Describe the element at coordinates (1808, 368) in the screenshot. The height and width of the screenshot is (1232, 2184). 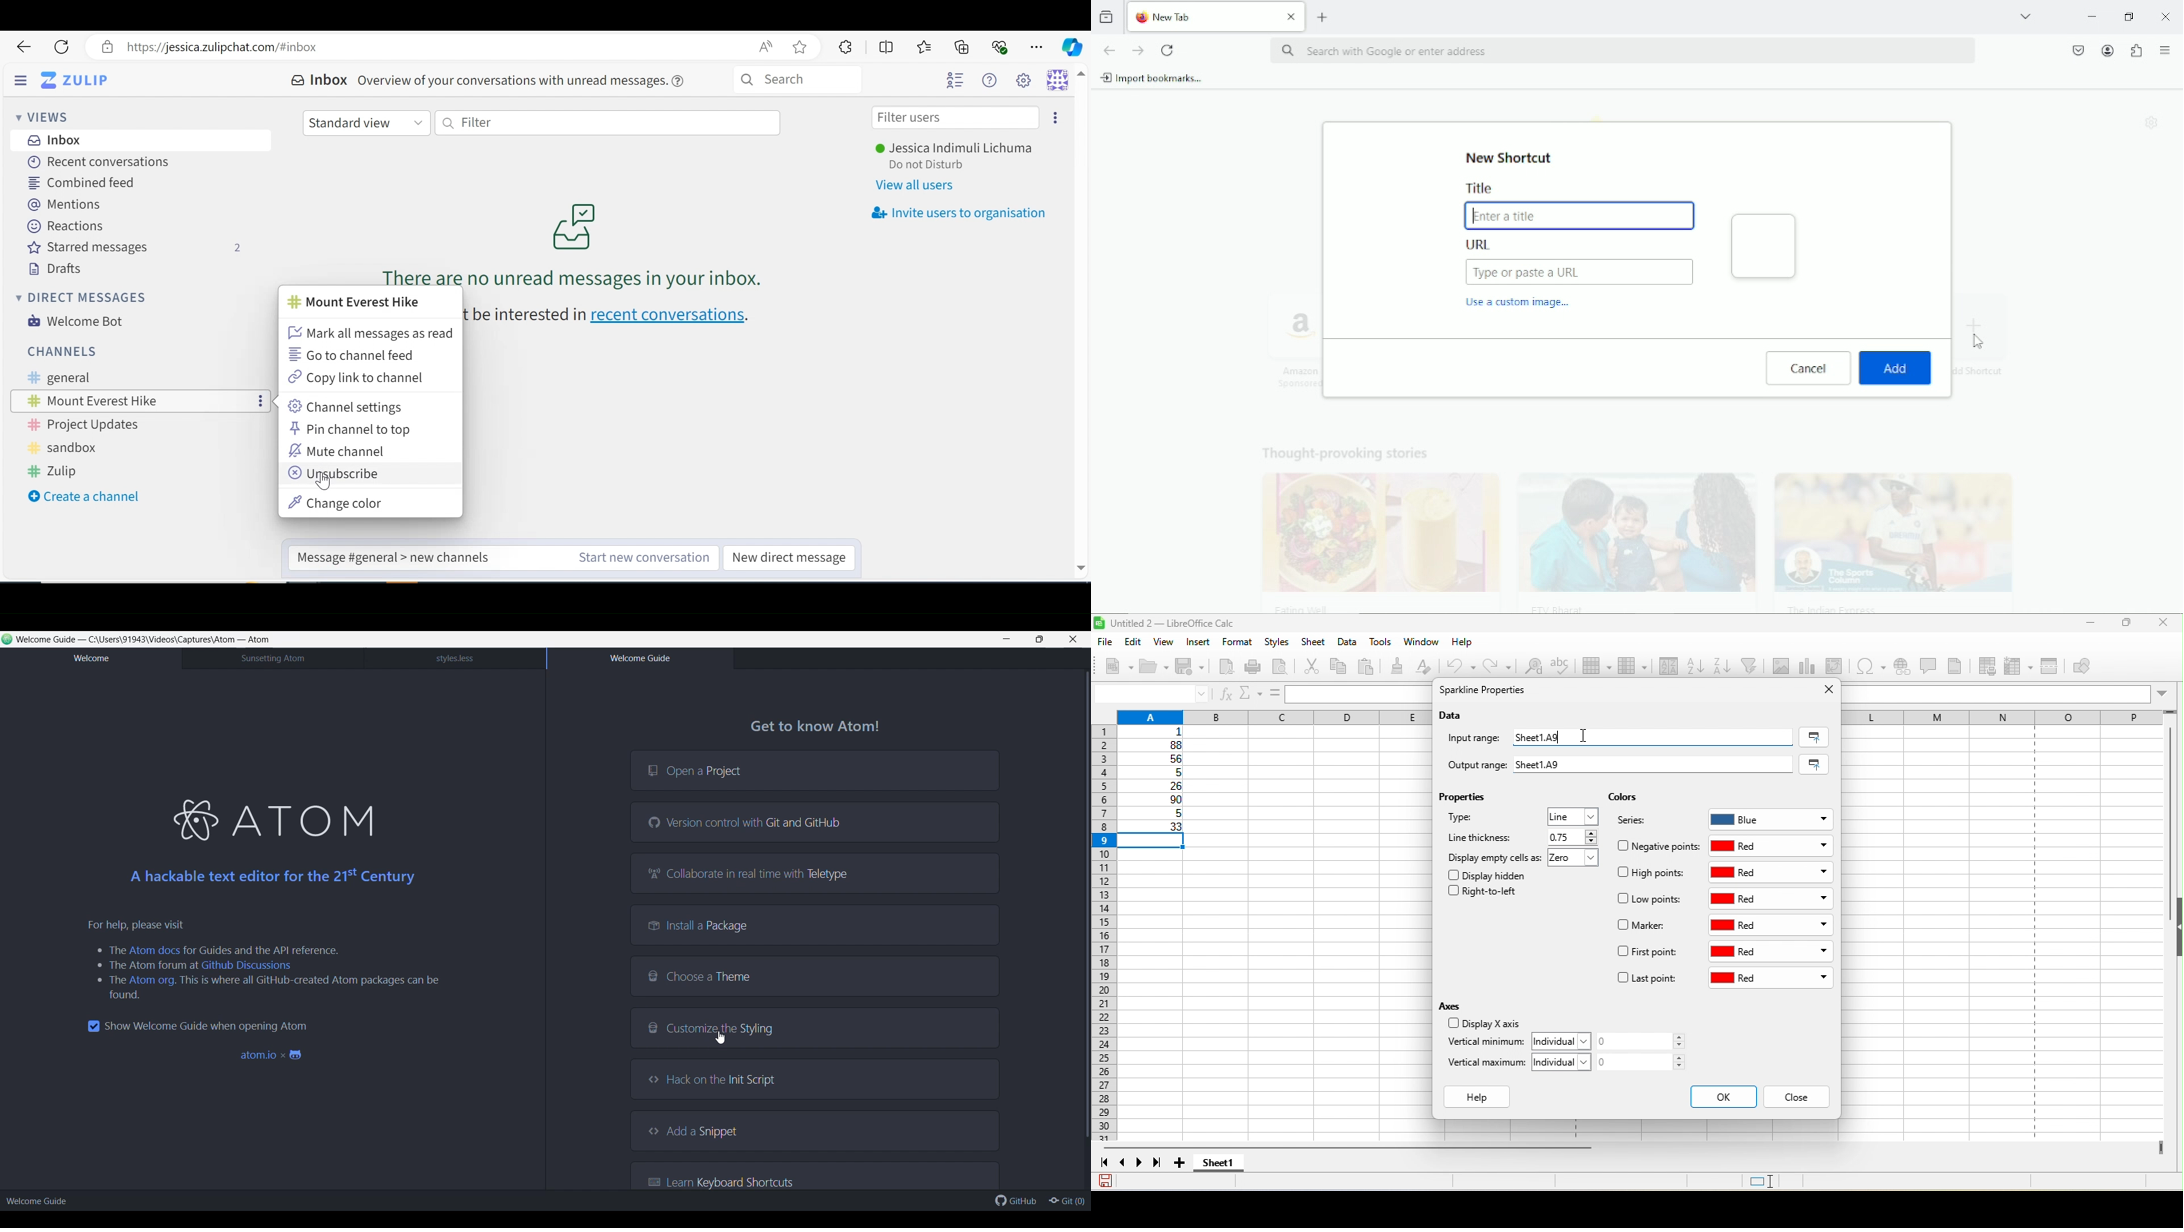
I see `cancel` at that location.